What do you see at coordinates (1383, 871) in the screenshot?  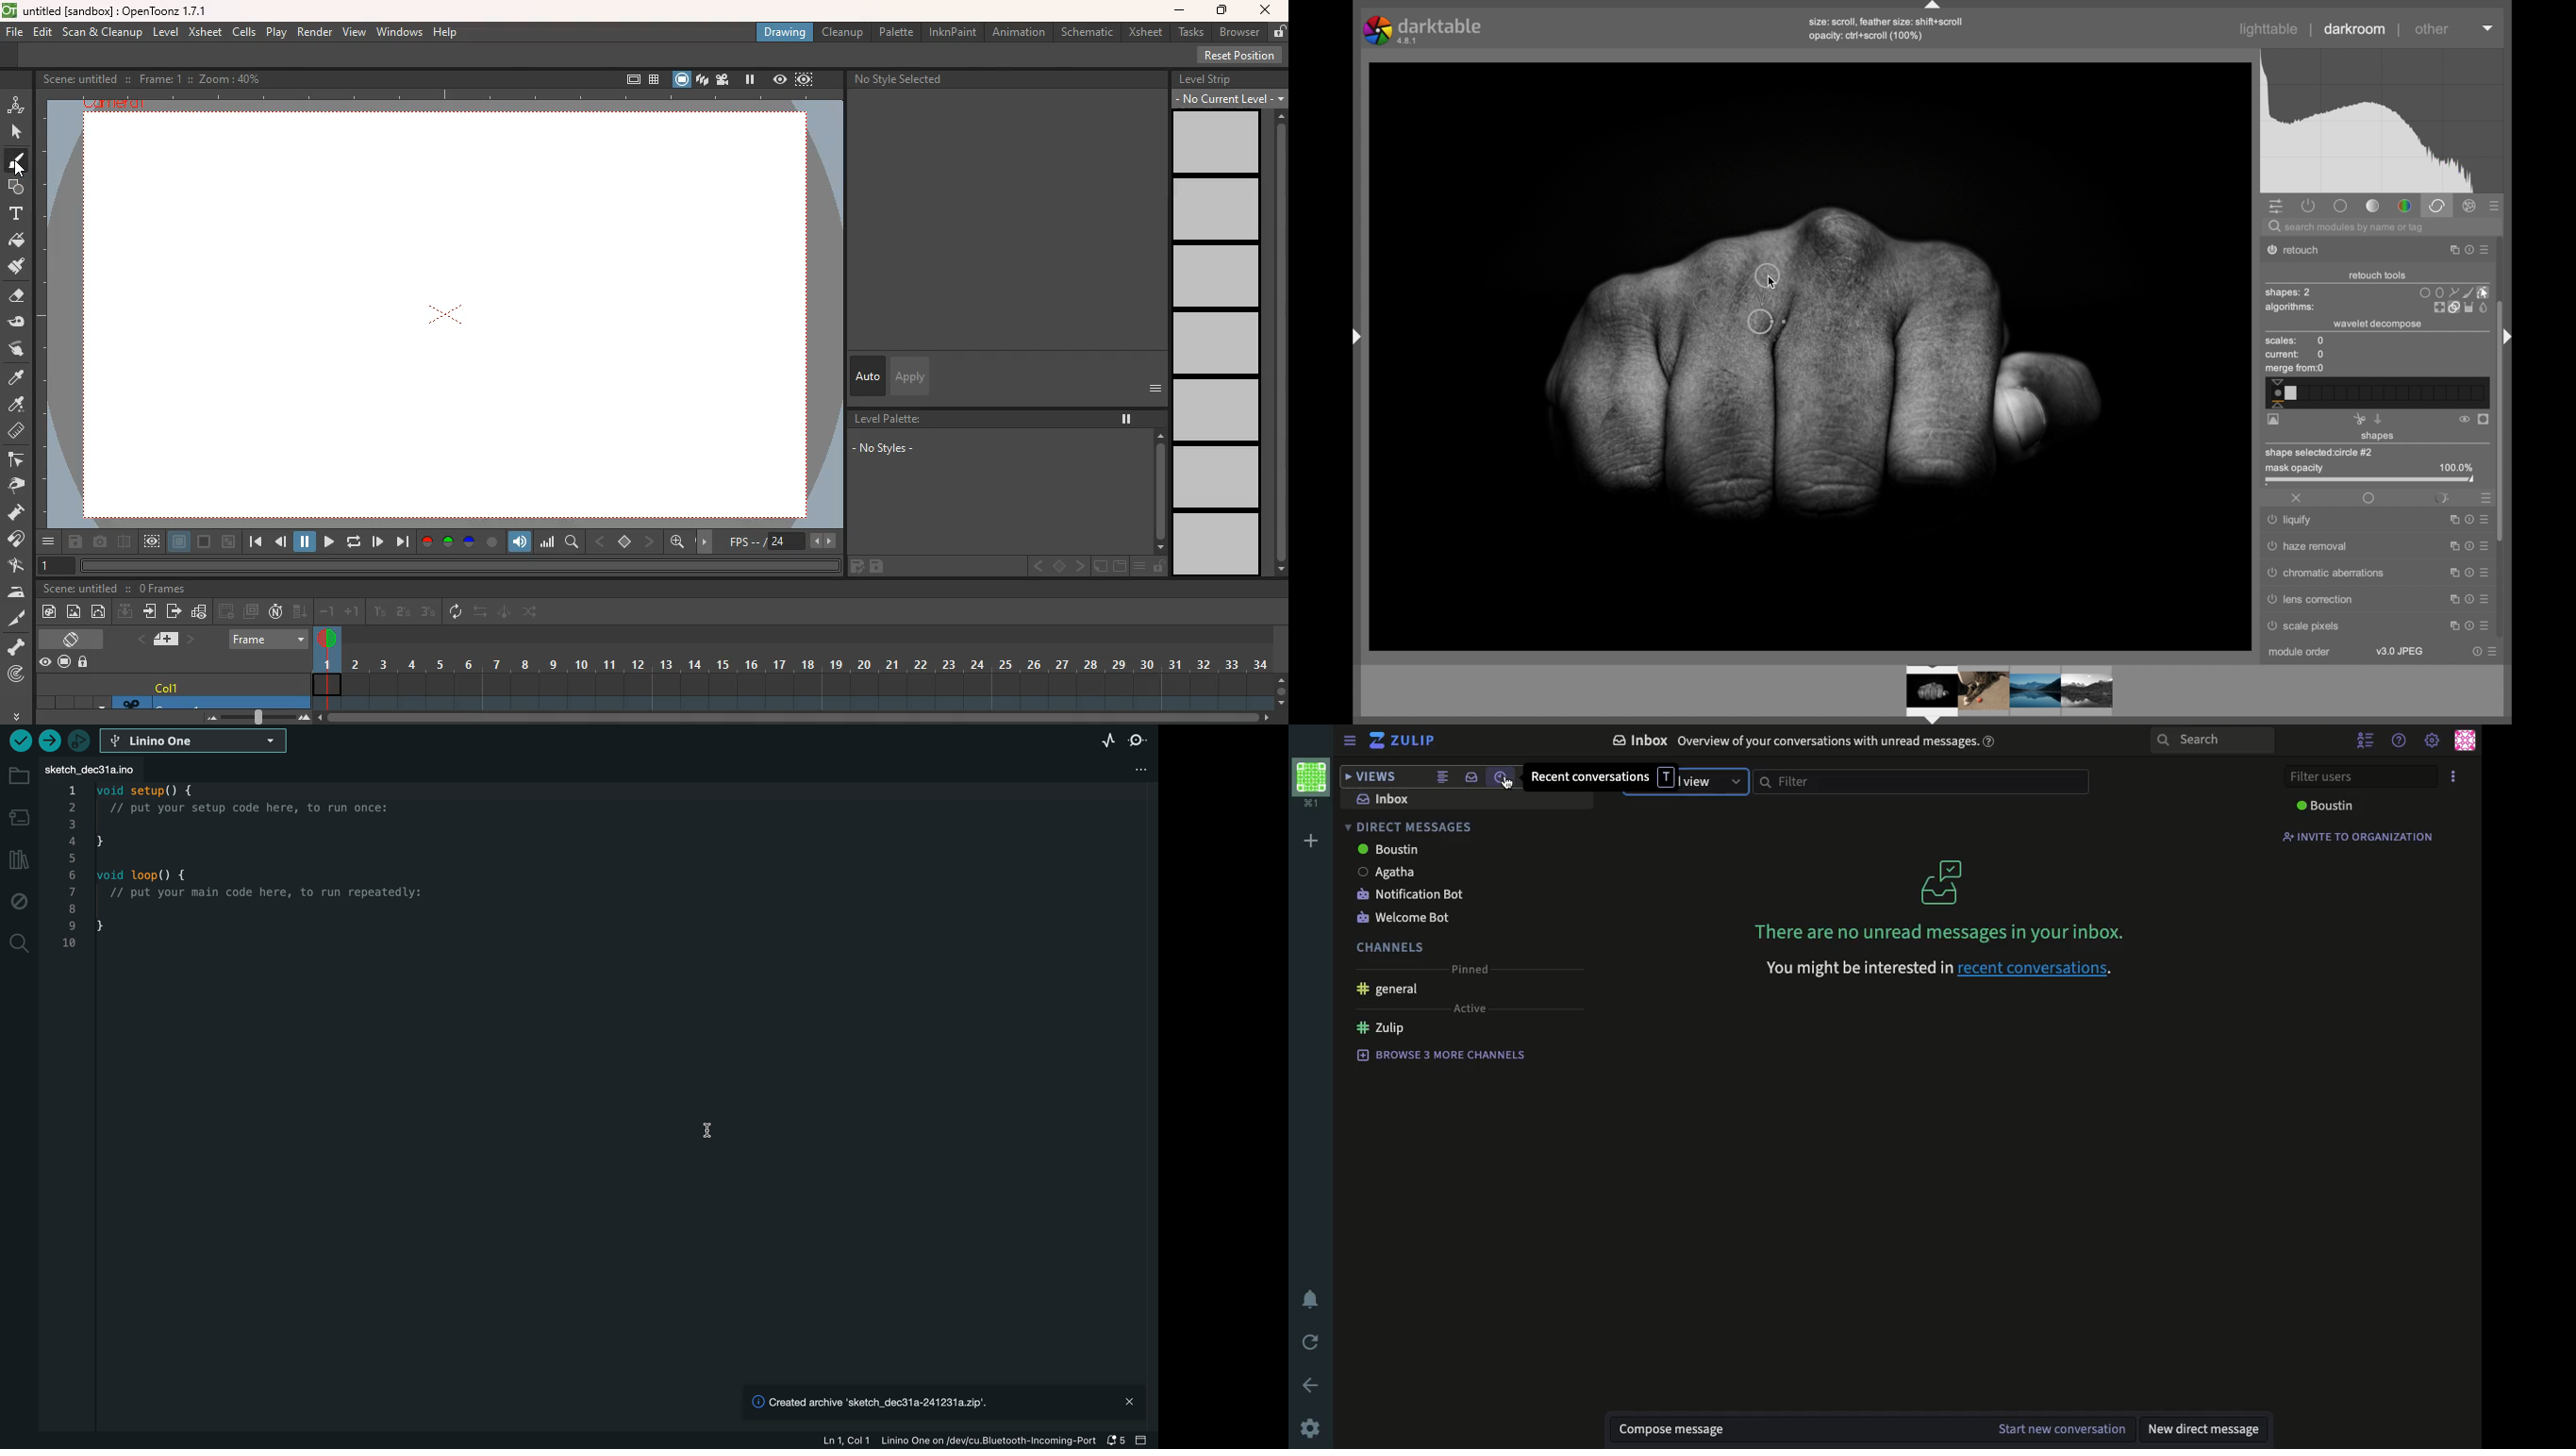 I see `Agatha` at bounding box center [1383, 871].